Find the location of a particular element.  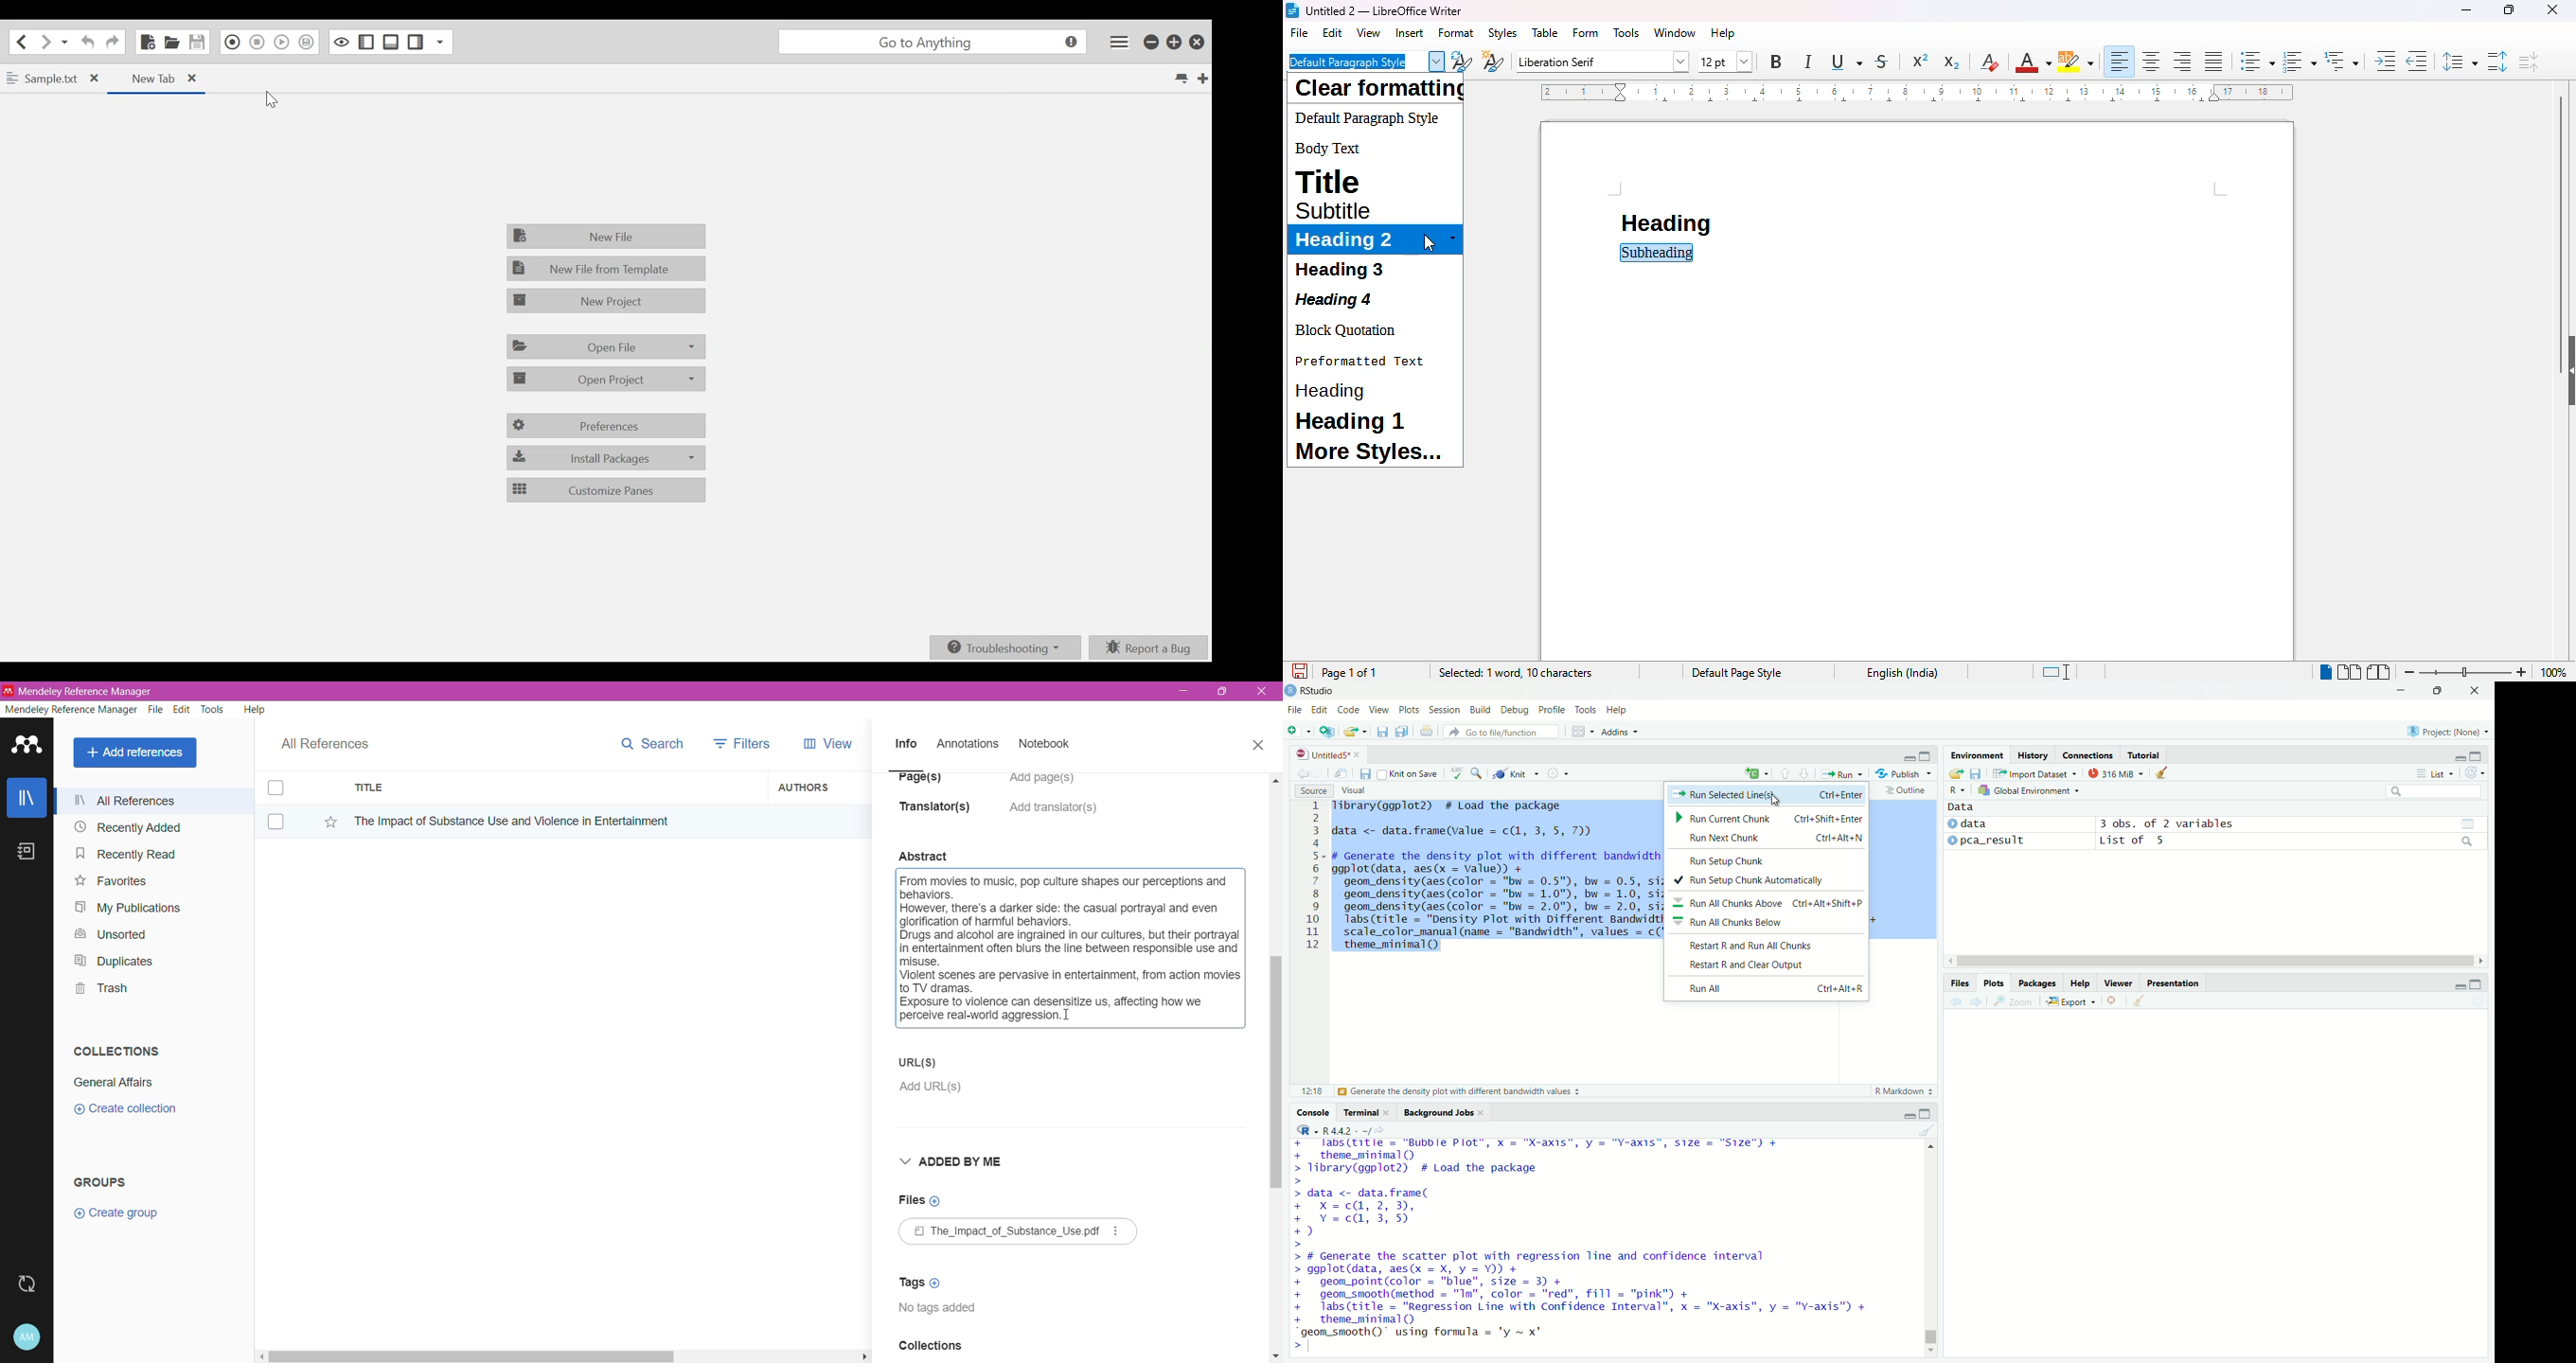

Collections is located at coordinates (113, 1048).